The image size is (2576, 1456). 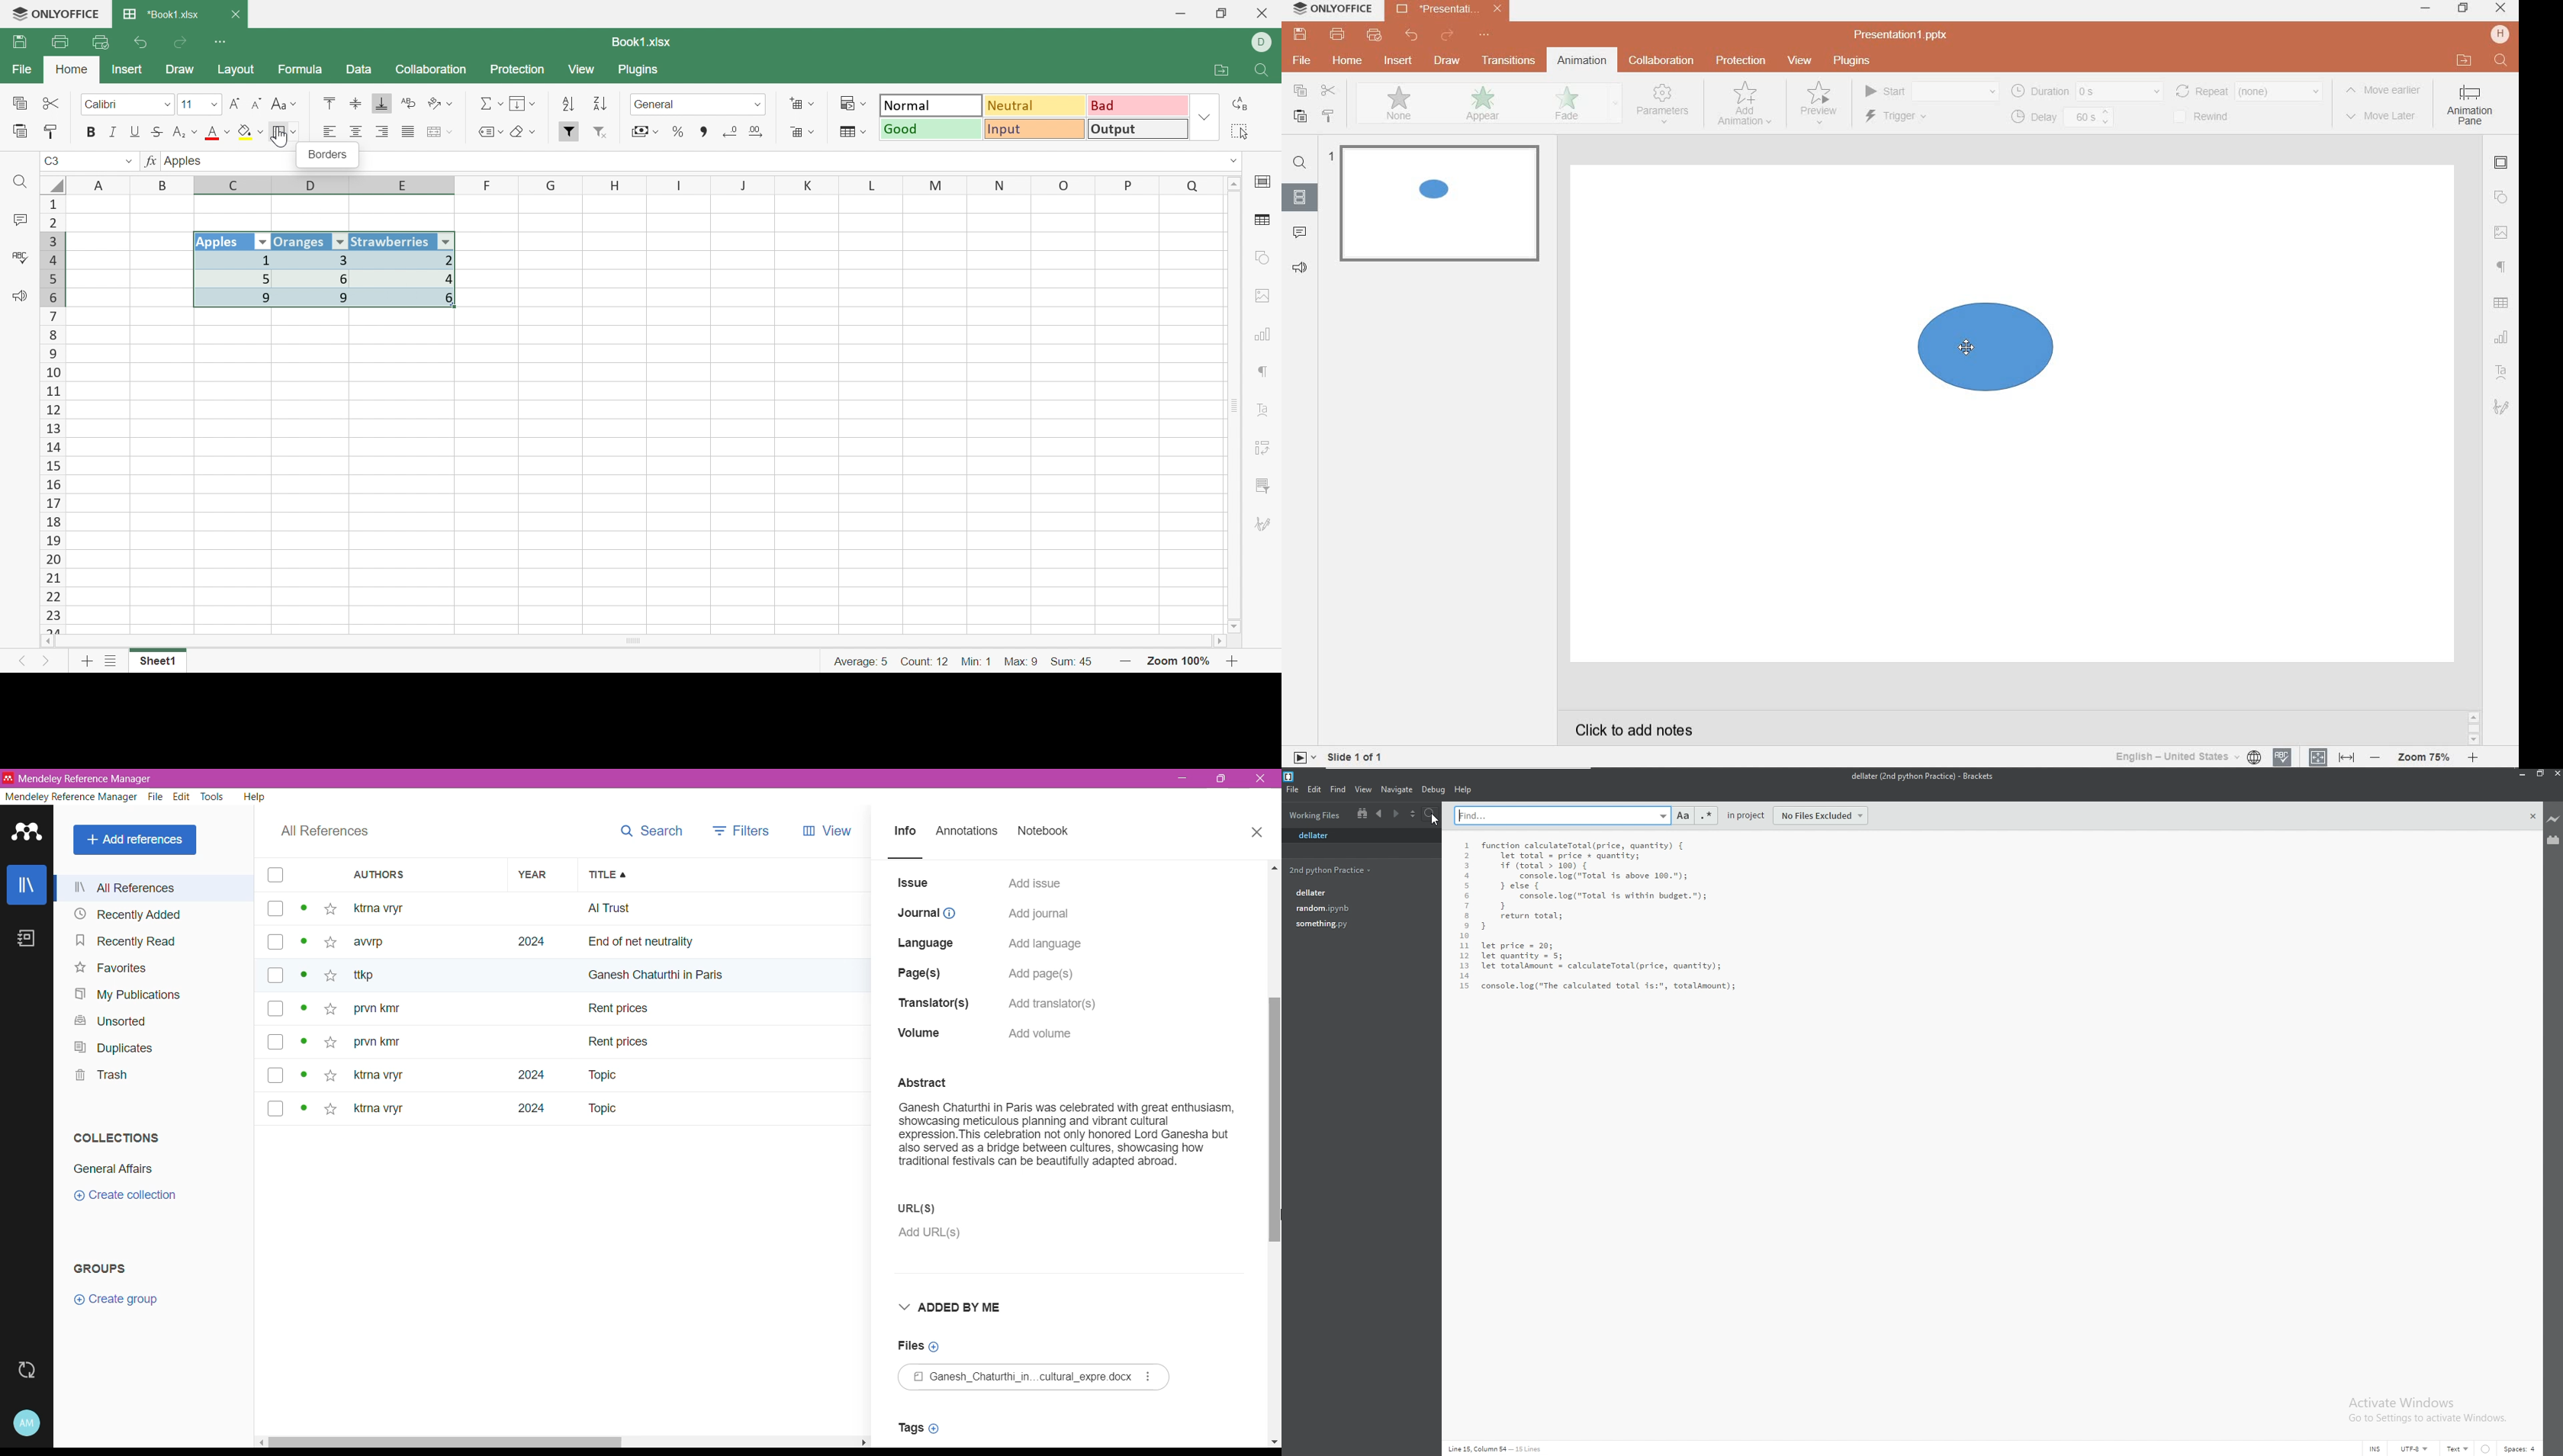 I want to click on file name, so click(x=1906, y=35).